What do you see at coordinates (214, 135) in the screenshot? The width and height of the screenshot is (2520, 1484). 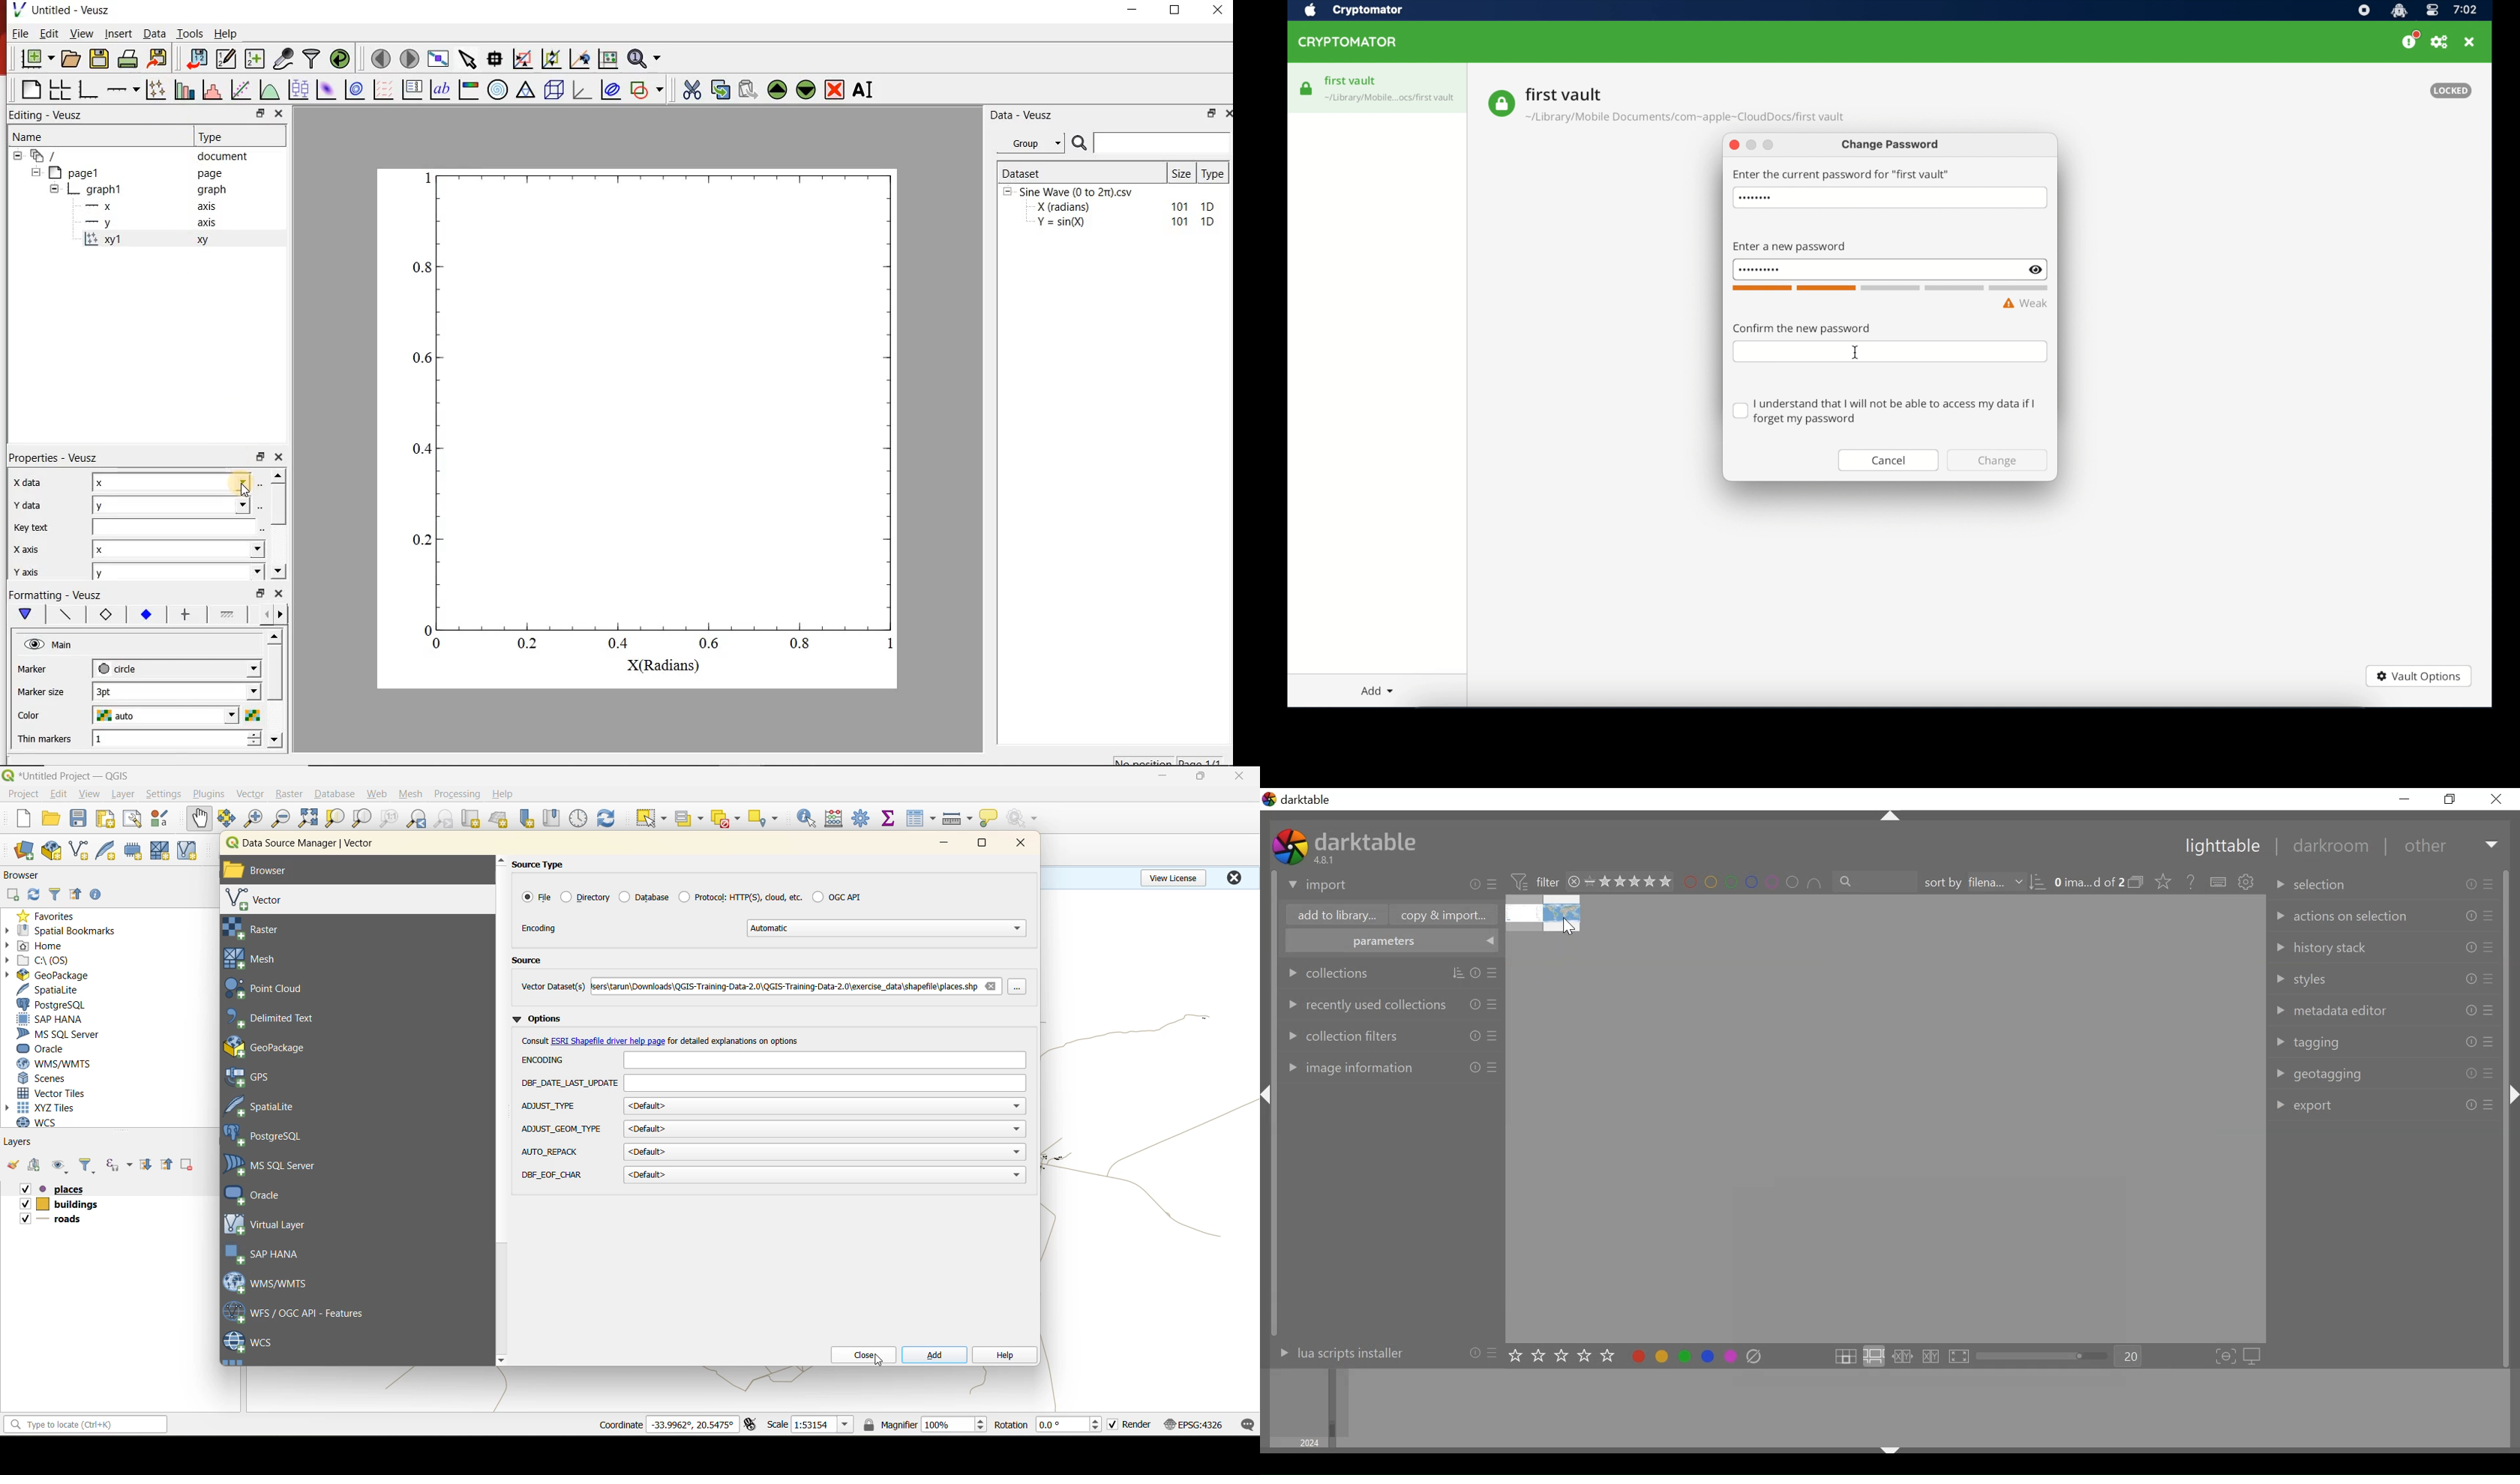 I see `Type` at bounding box center [214, 135].